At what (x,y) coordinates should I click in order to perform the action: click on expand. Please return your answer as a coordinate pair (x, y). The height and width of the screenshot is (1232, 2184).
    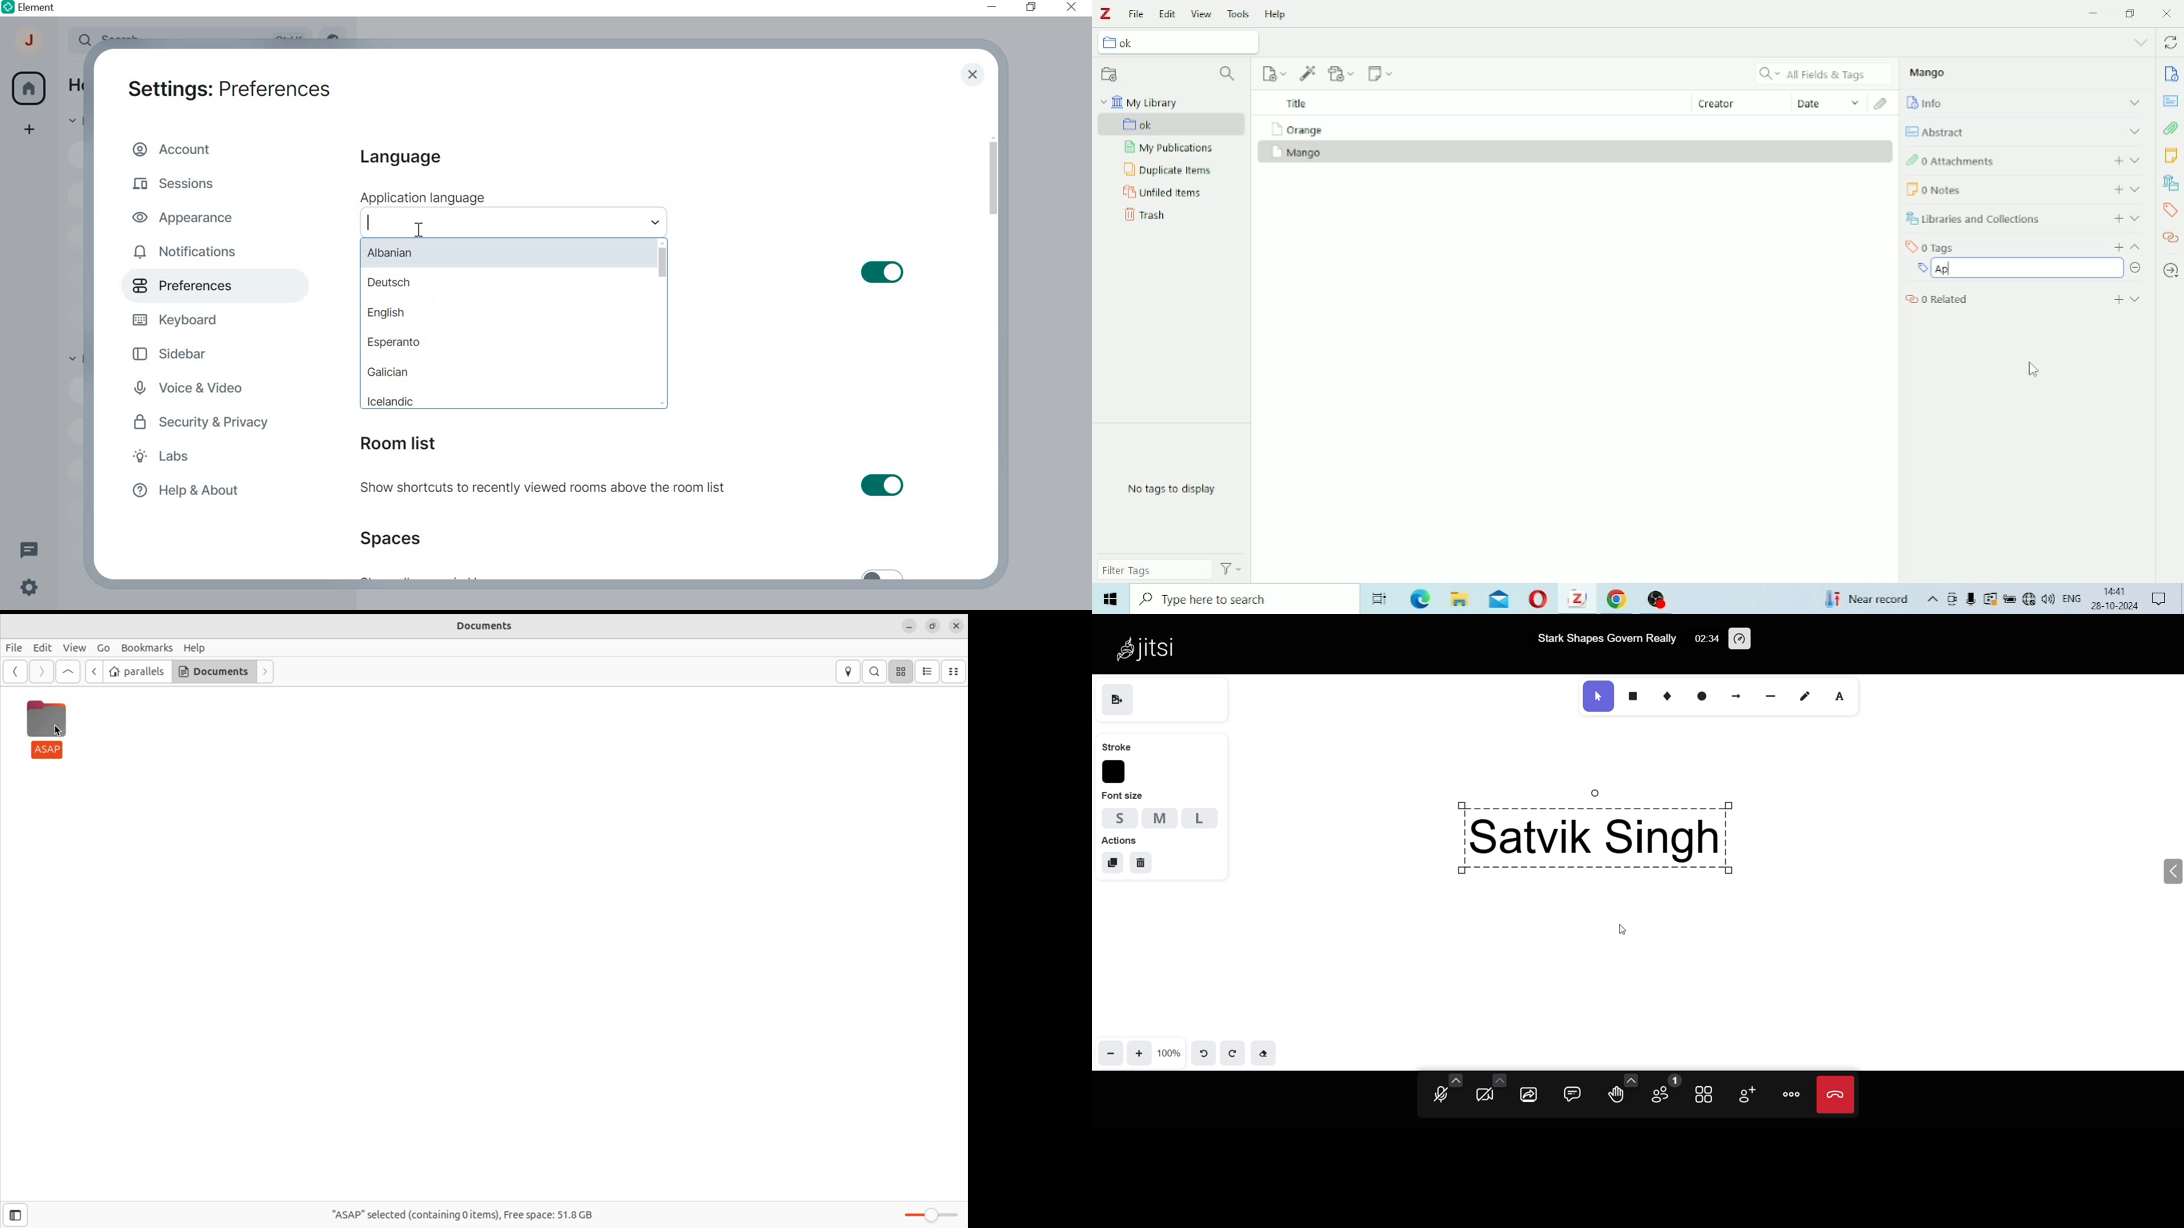
    Looking at the image, I should click on (2171, 871).